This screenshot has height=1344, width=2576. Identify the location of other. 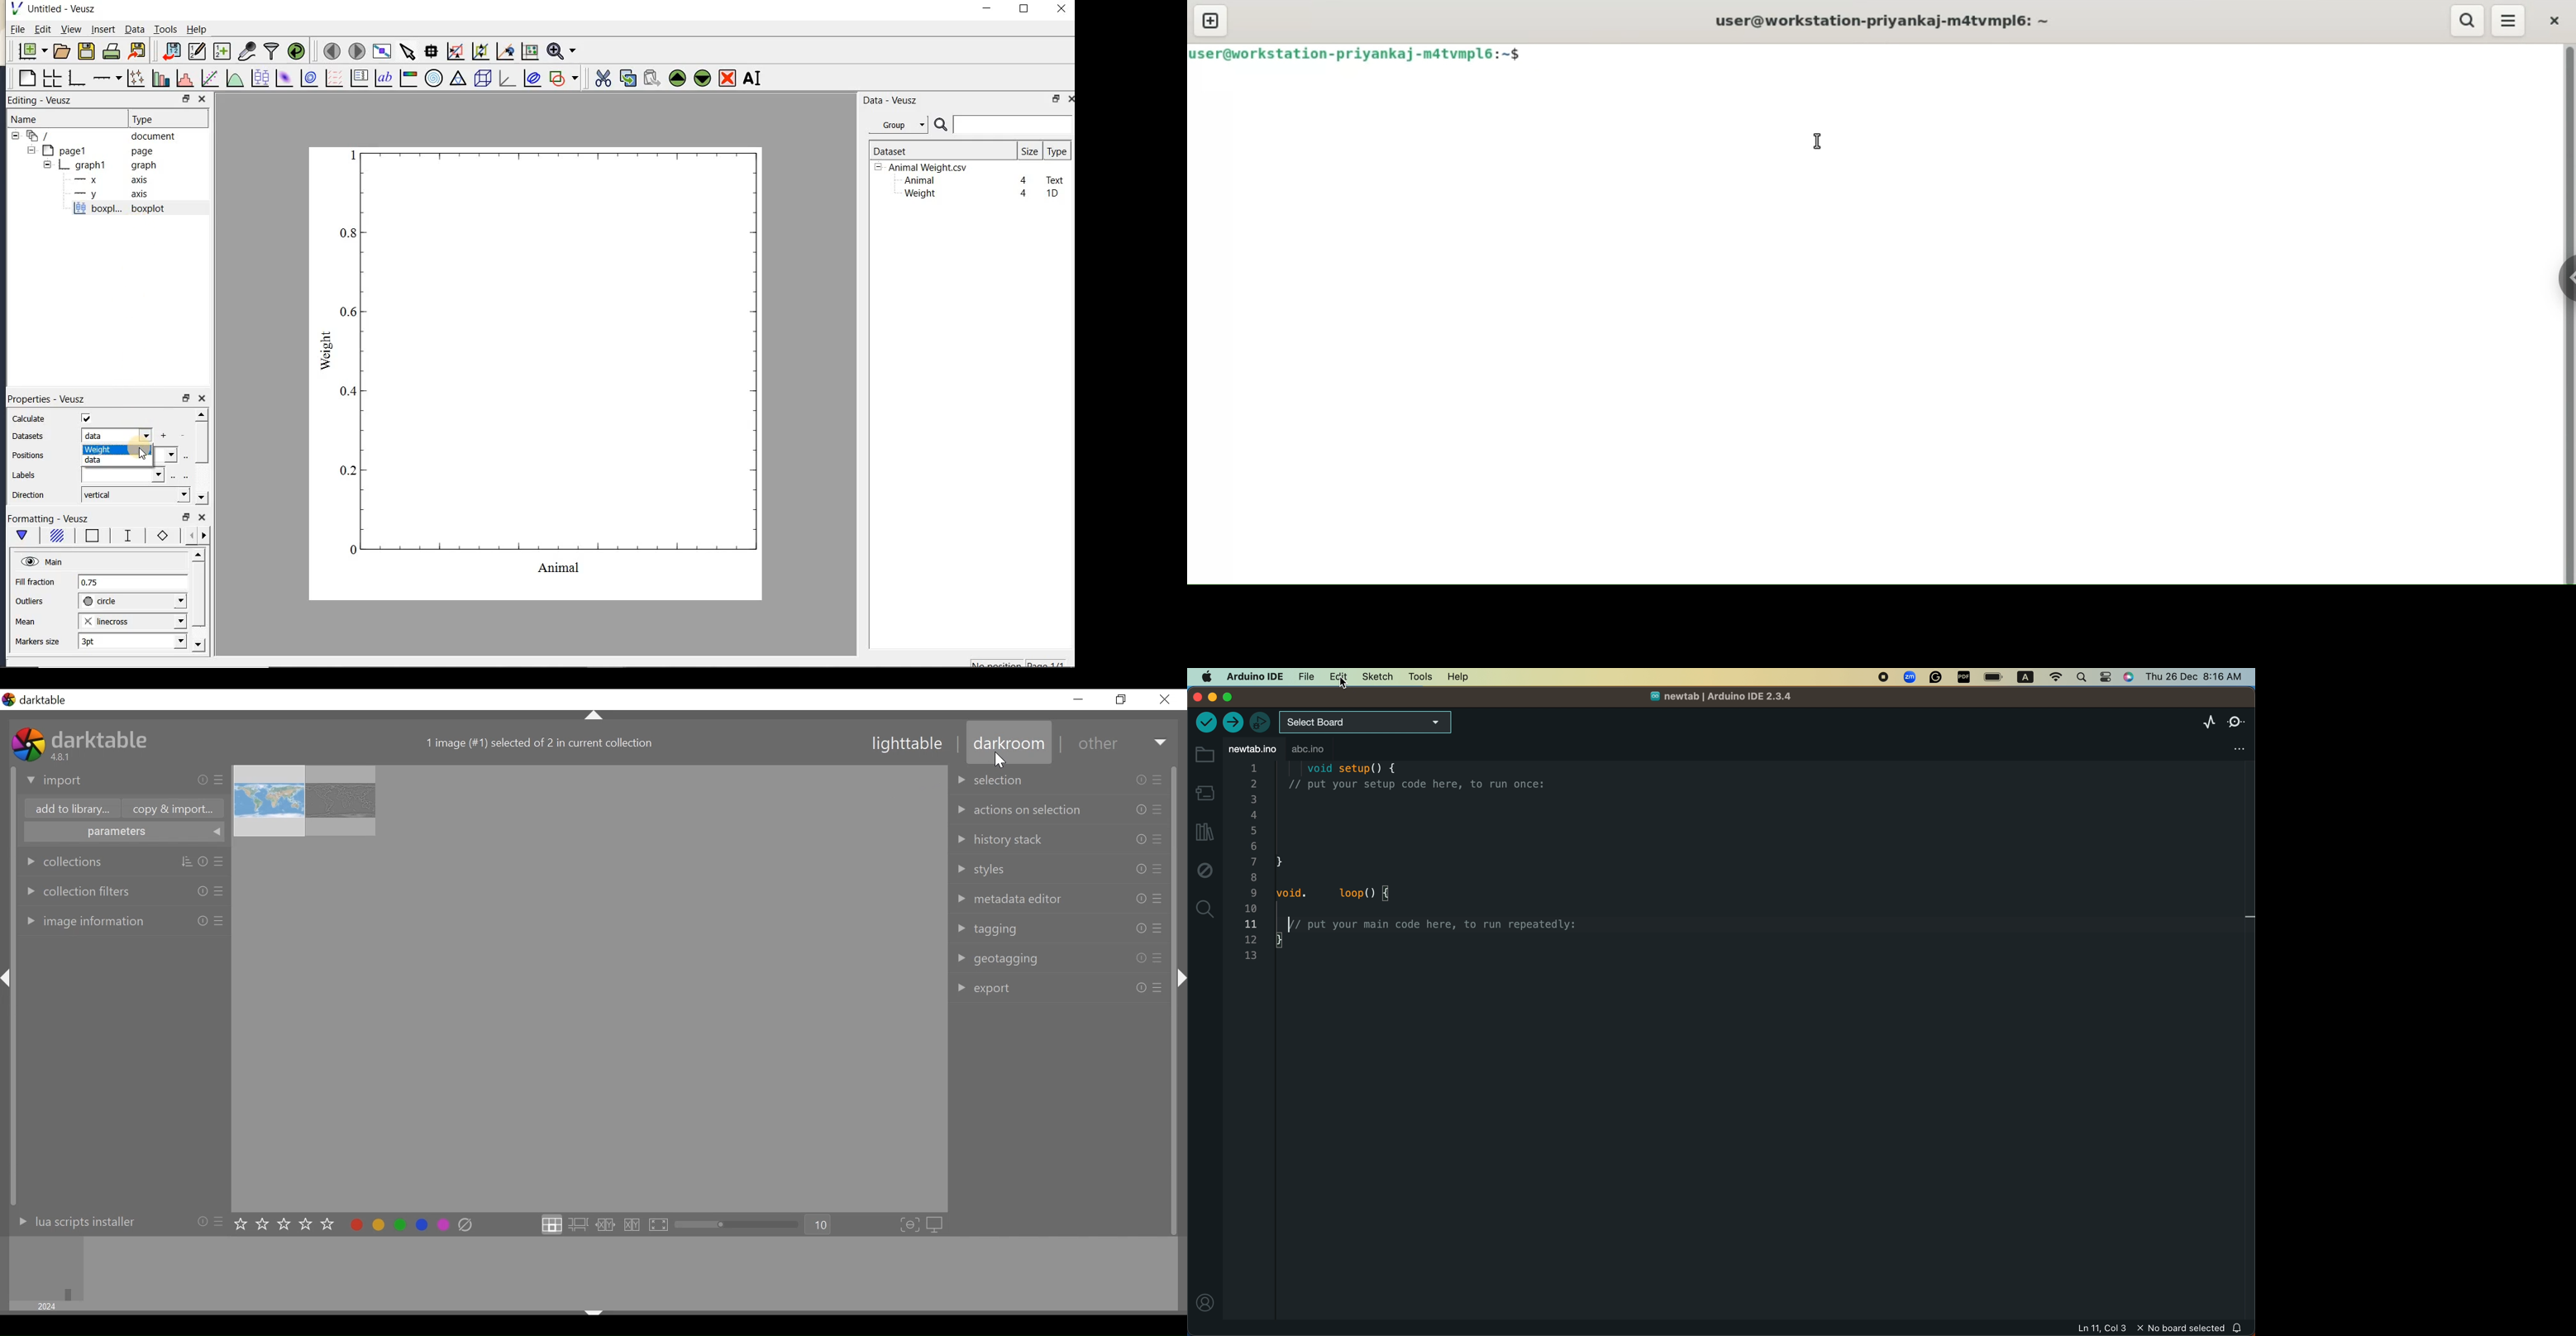
(1097, 744).